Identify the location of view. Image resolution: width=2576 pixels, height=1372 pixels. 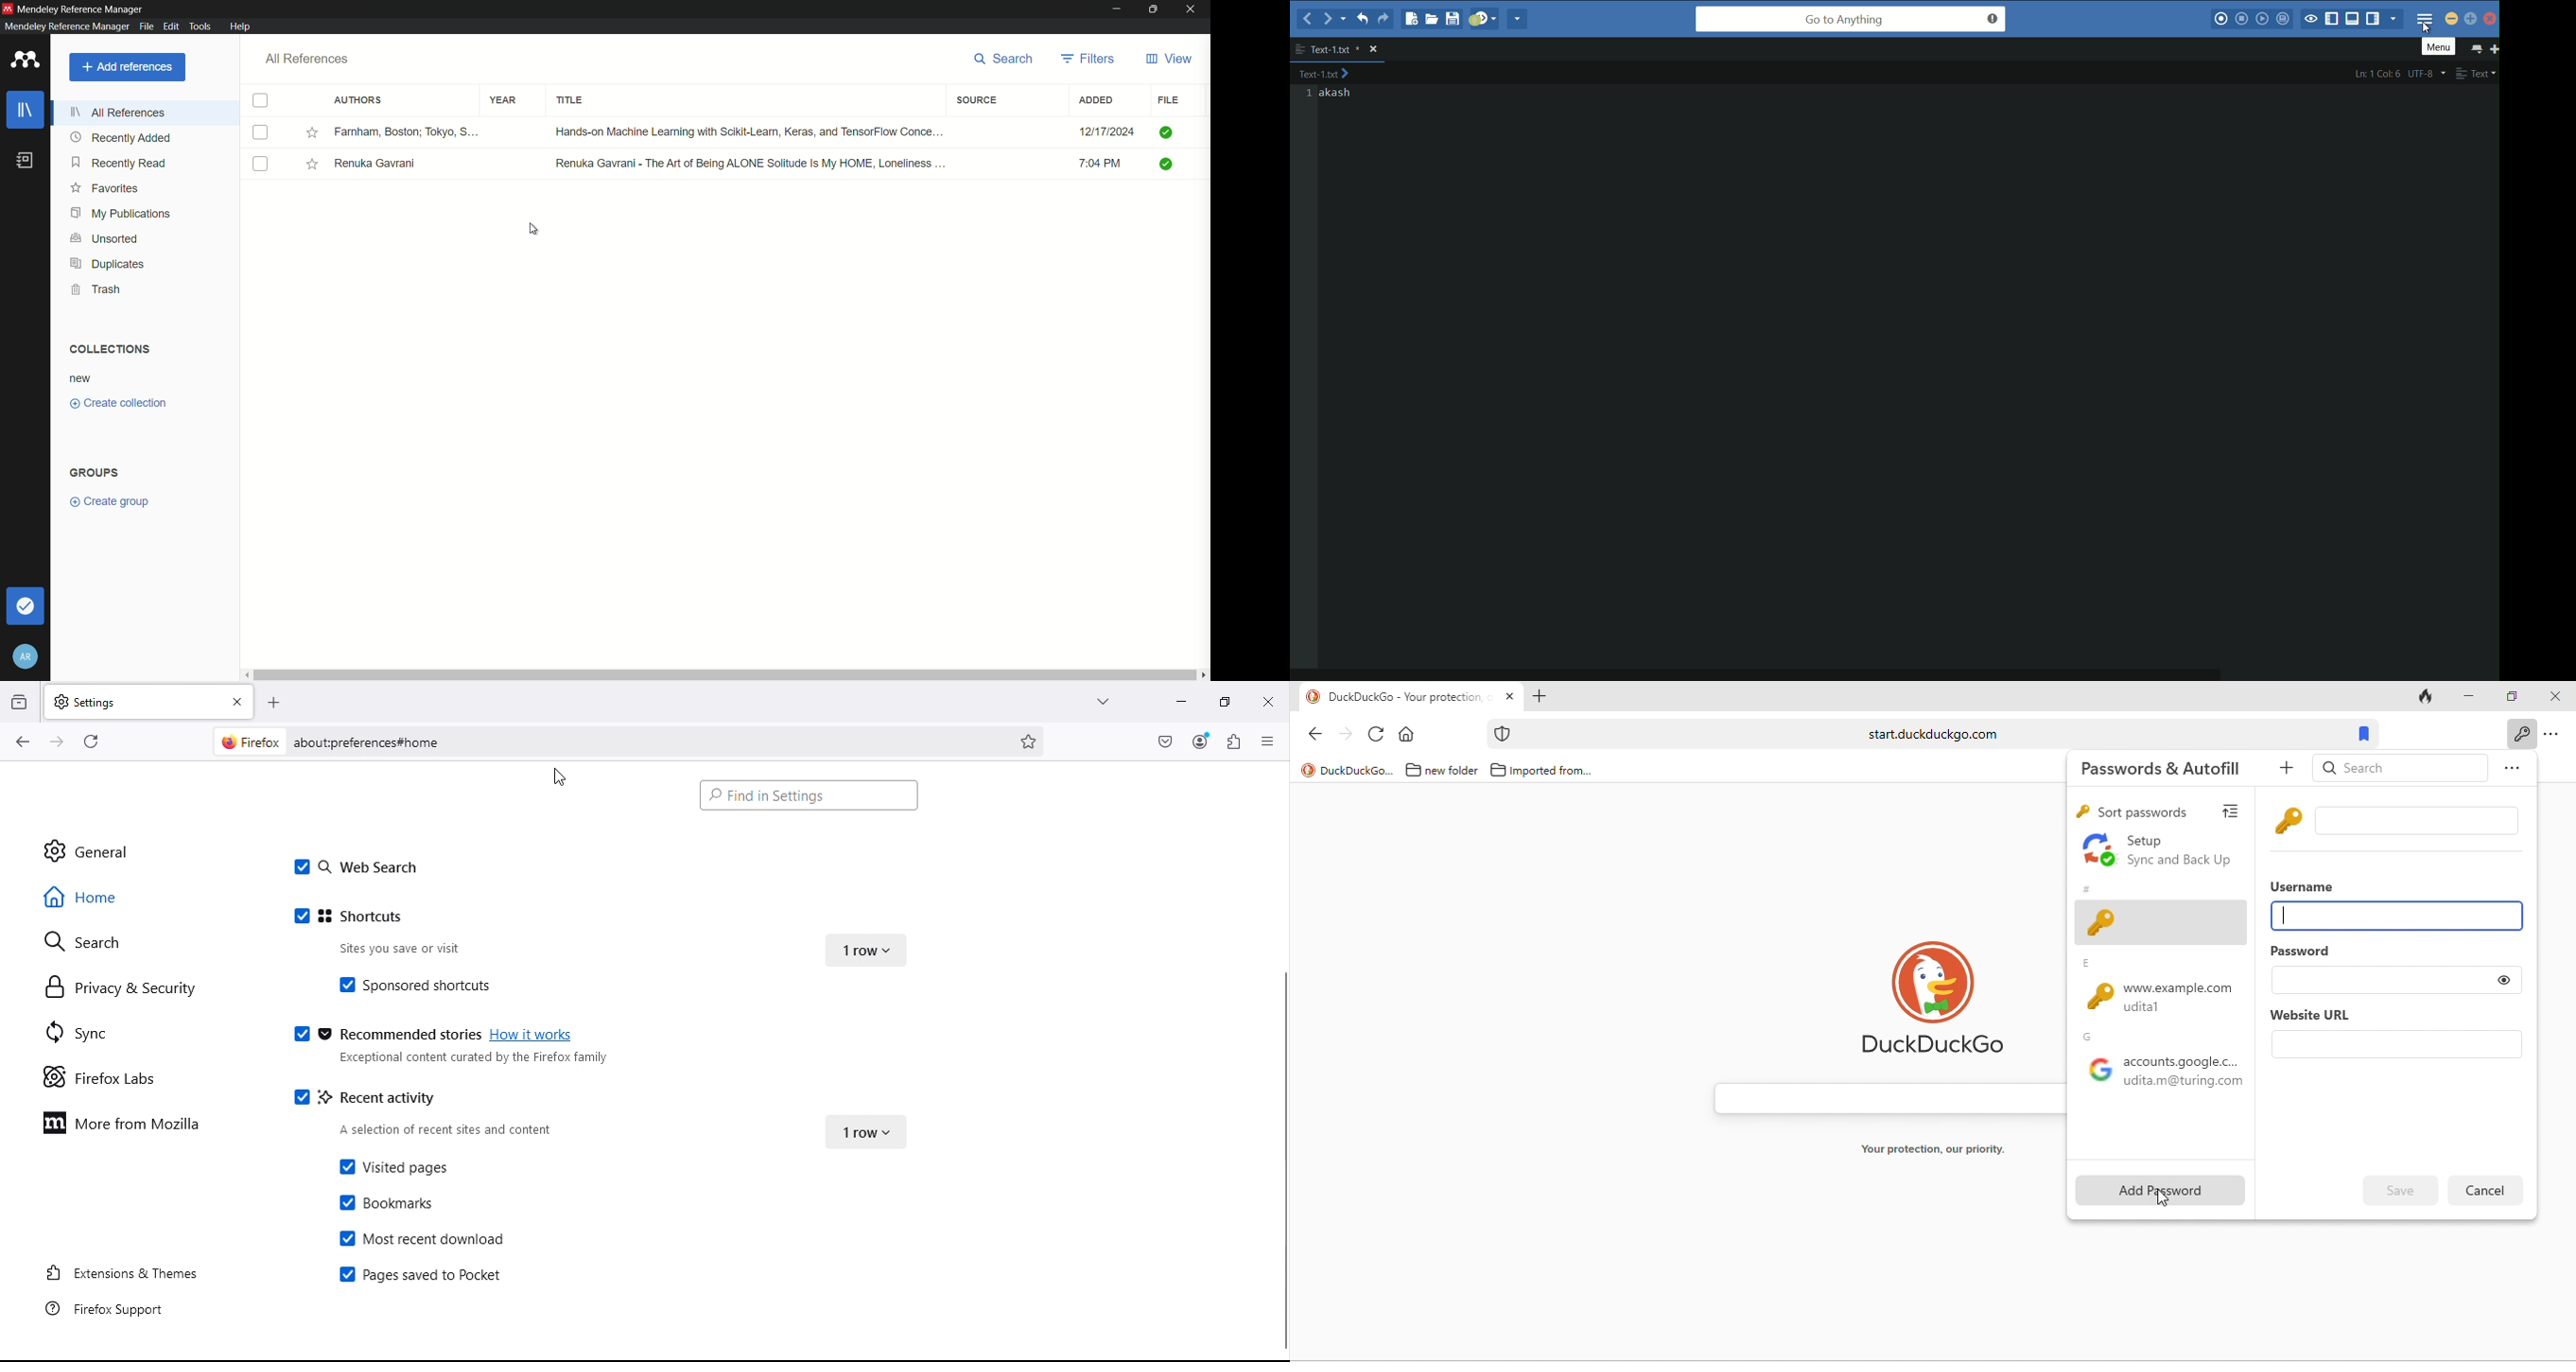
(1170, 59).